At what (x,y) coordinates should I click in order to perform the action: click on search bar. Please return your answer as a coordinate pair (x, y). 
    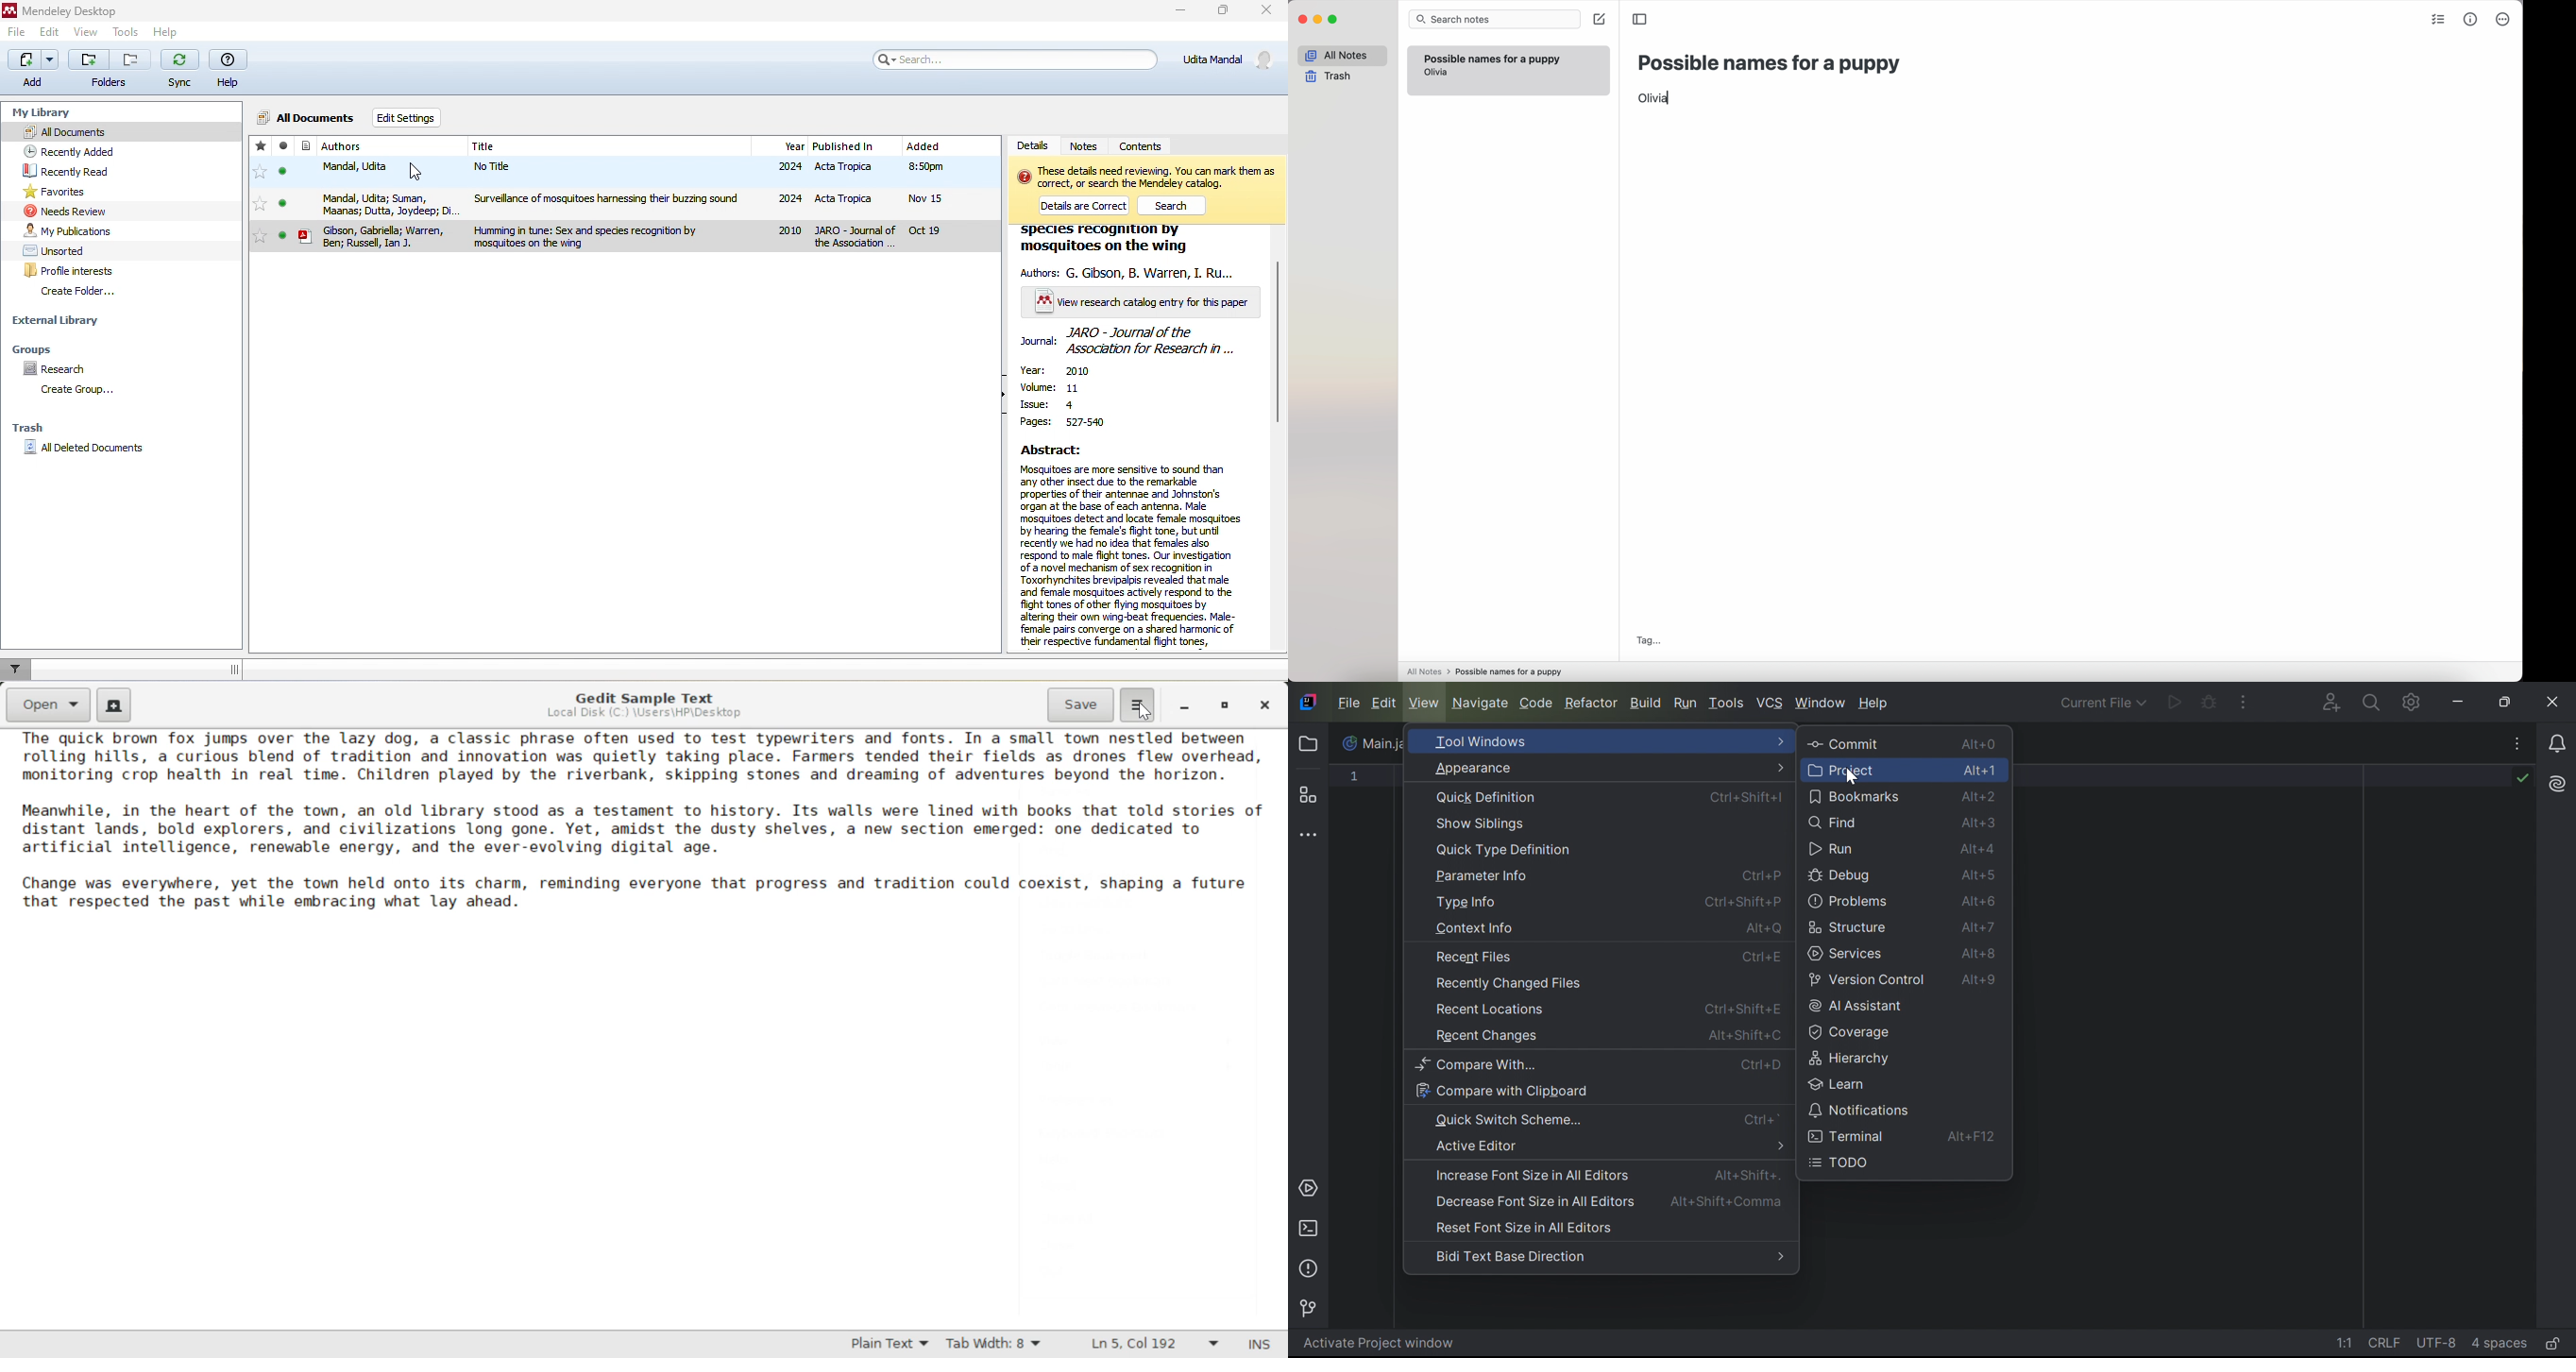
    Looking at the image, I should click on (1014, 59).